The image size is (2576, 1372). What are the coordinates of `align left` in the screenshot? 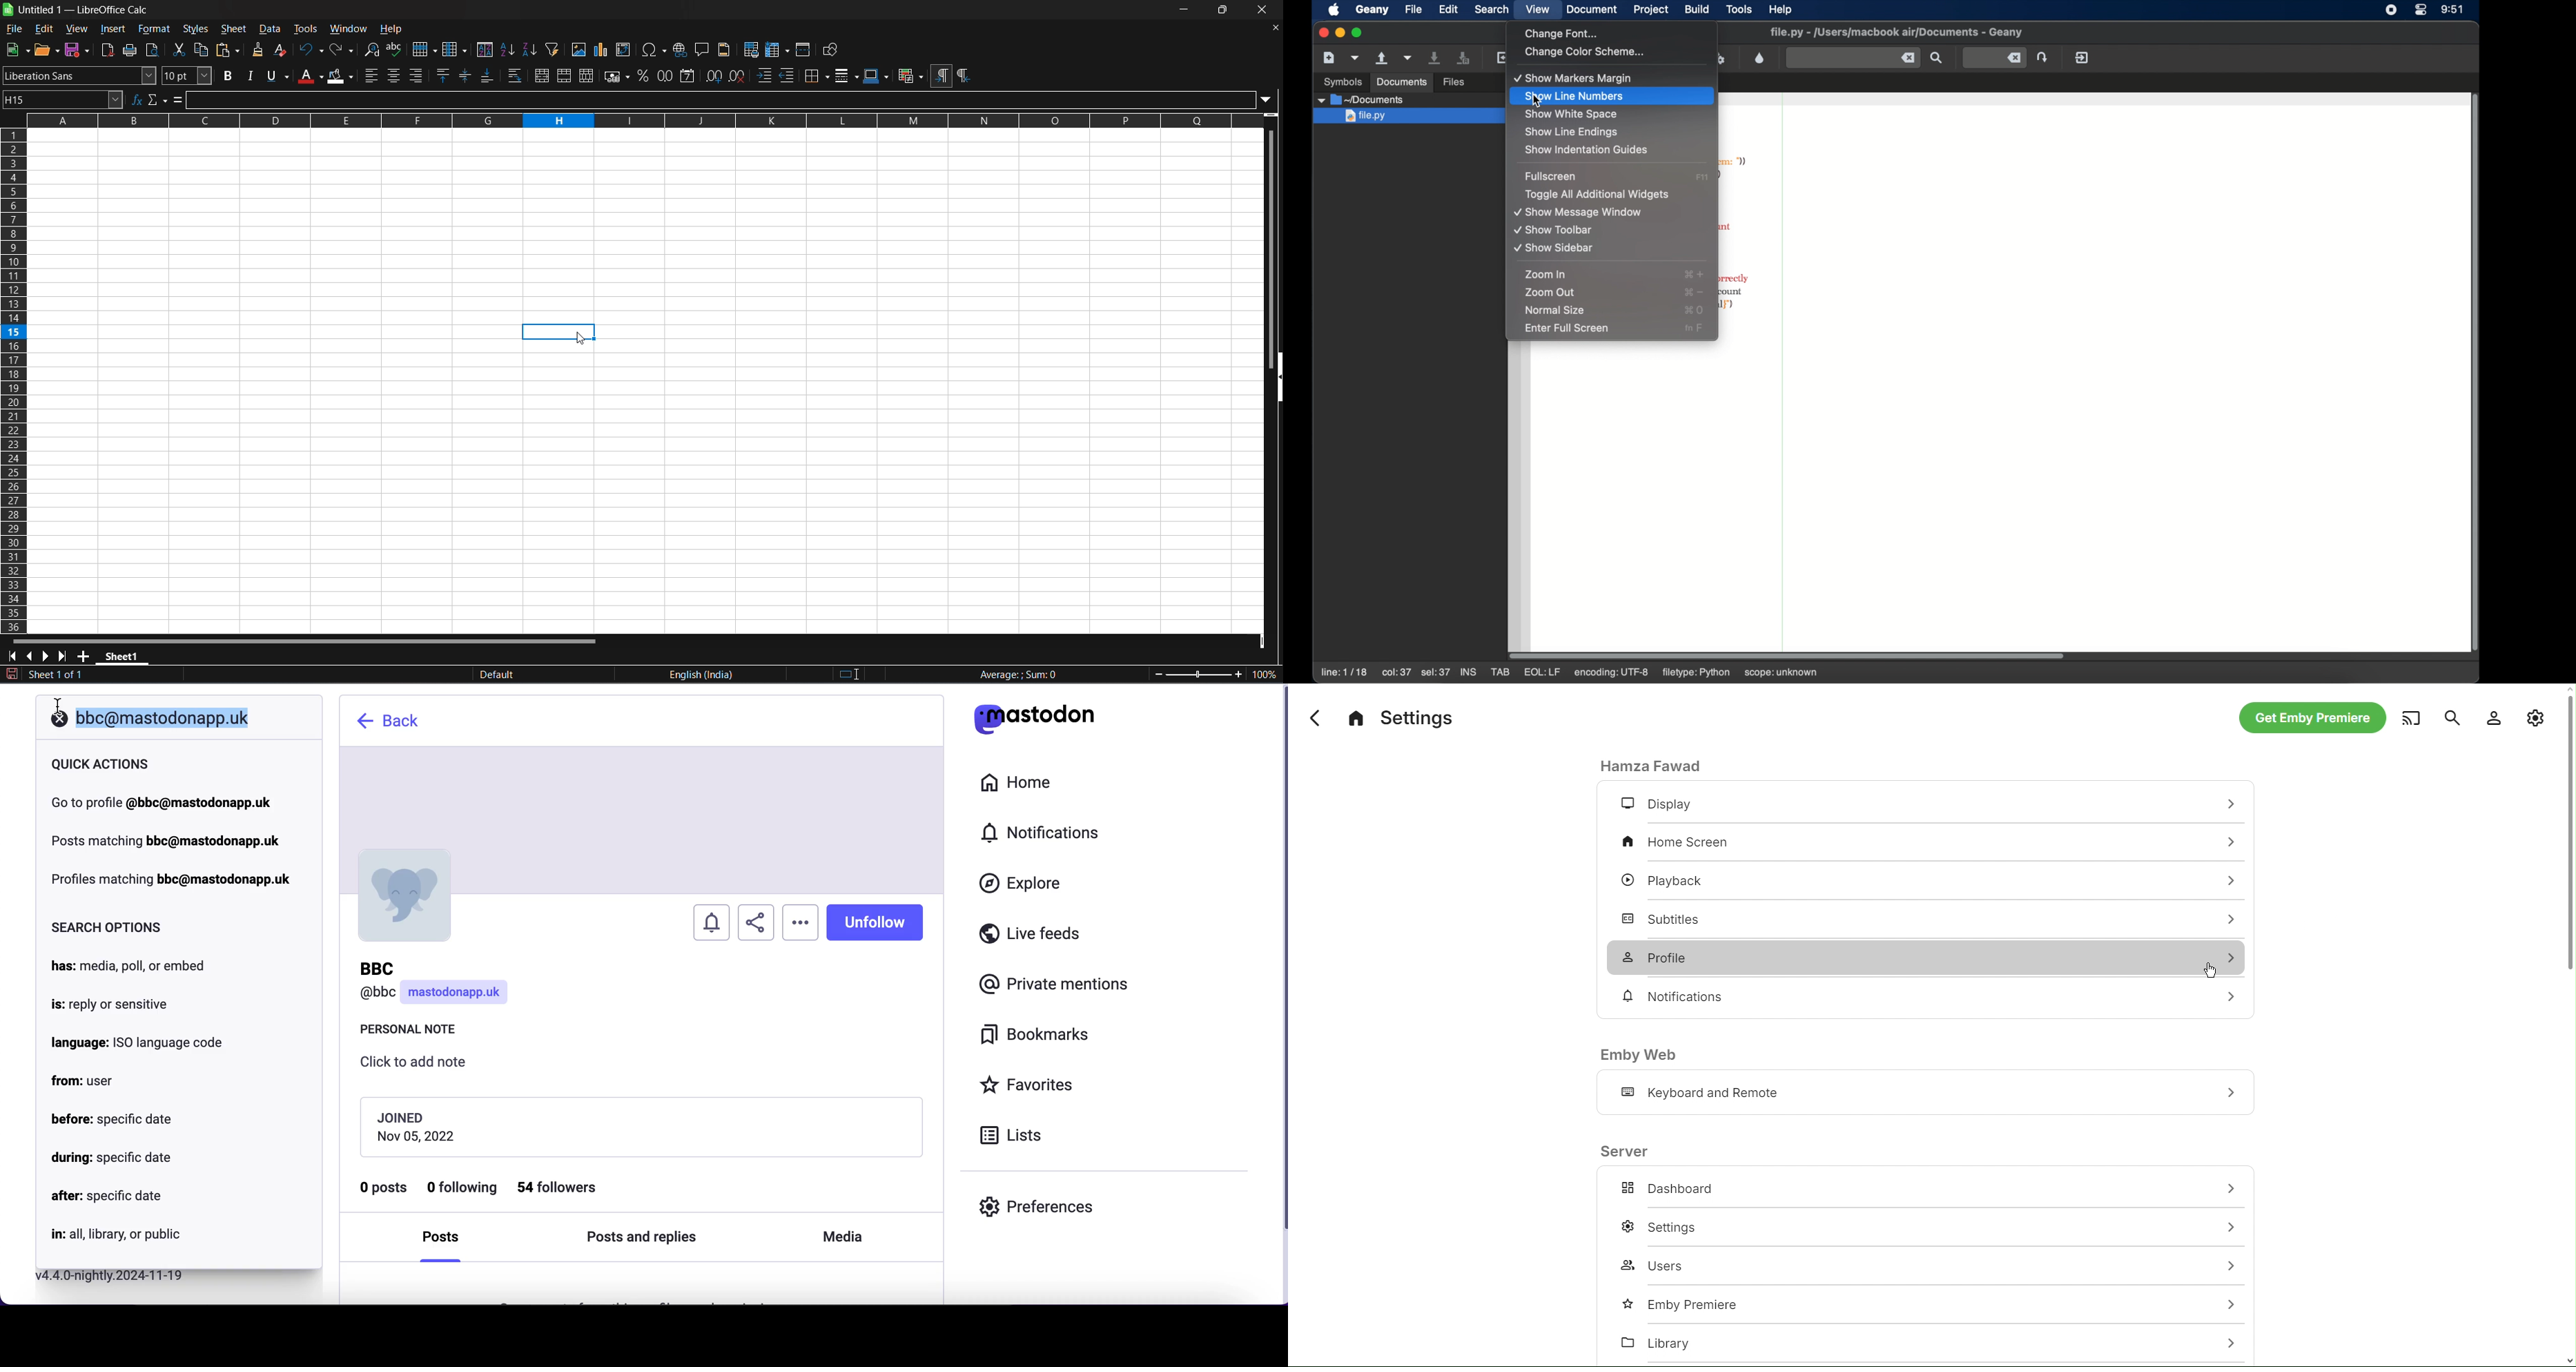 It's located at (372, 76).